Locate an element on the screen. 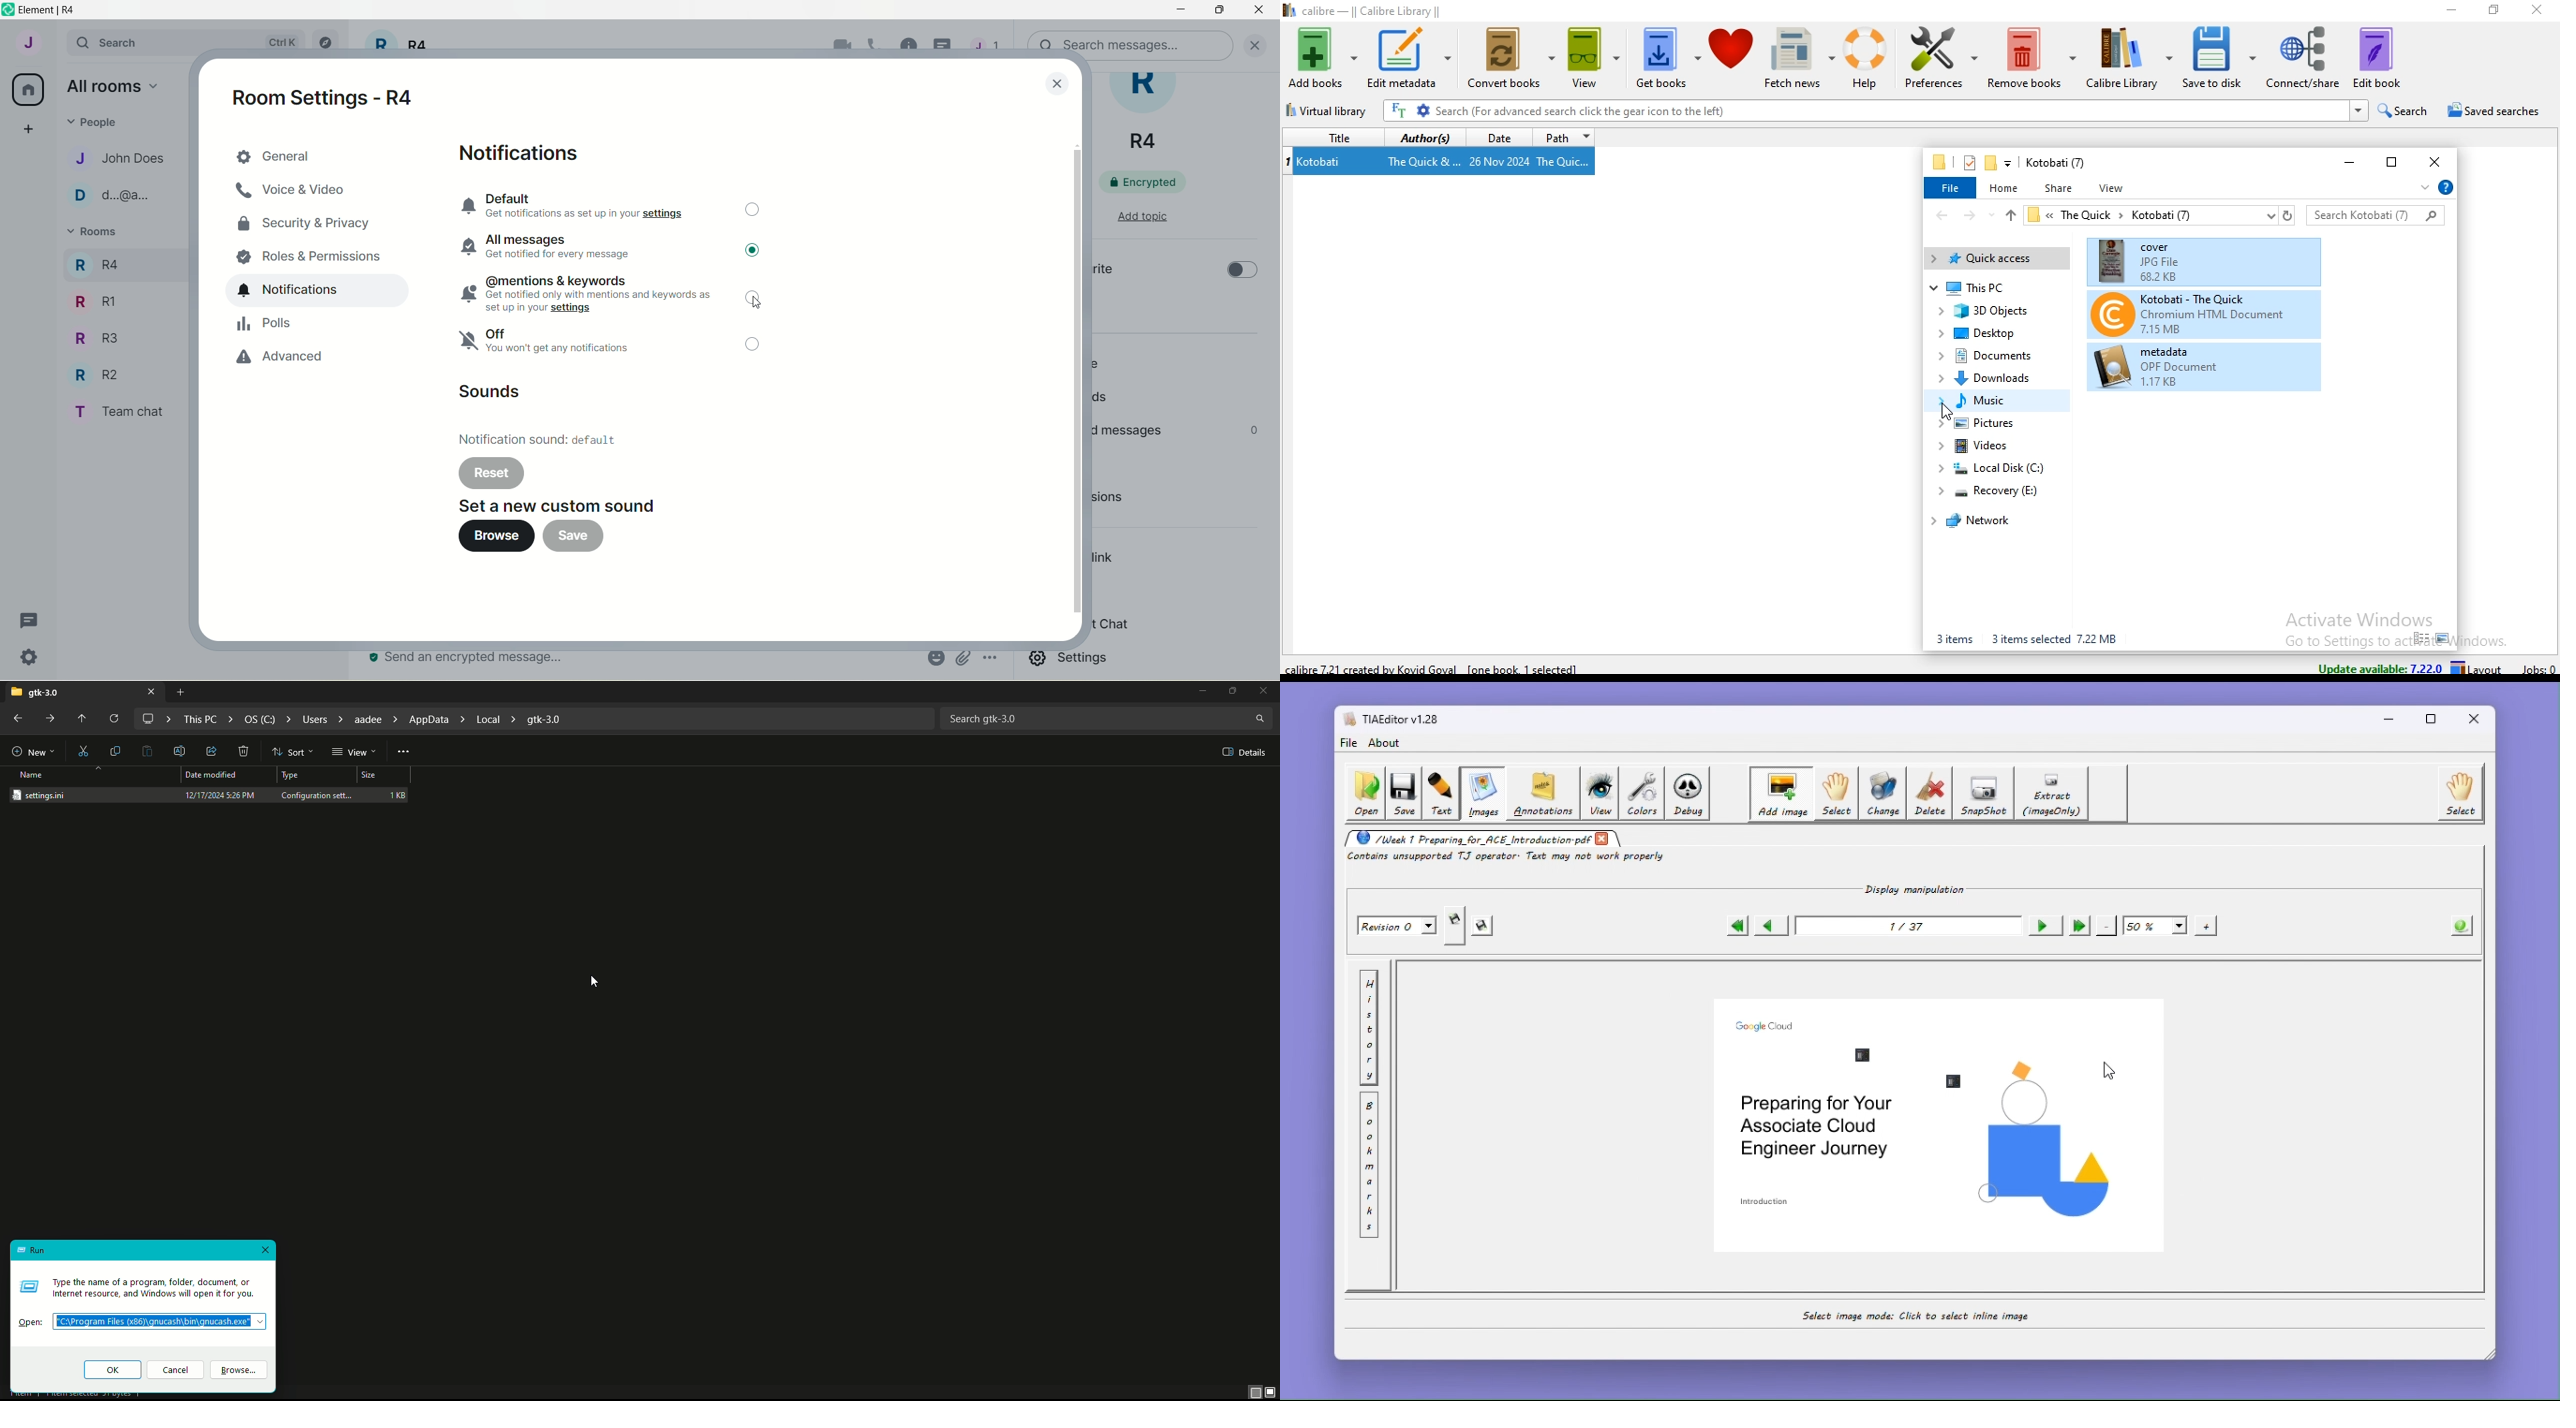  people is located at coordinates (97, 121).